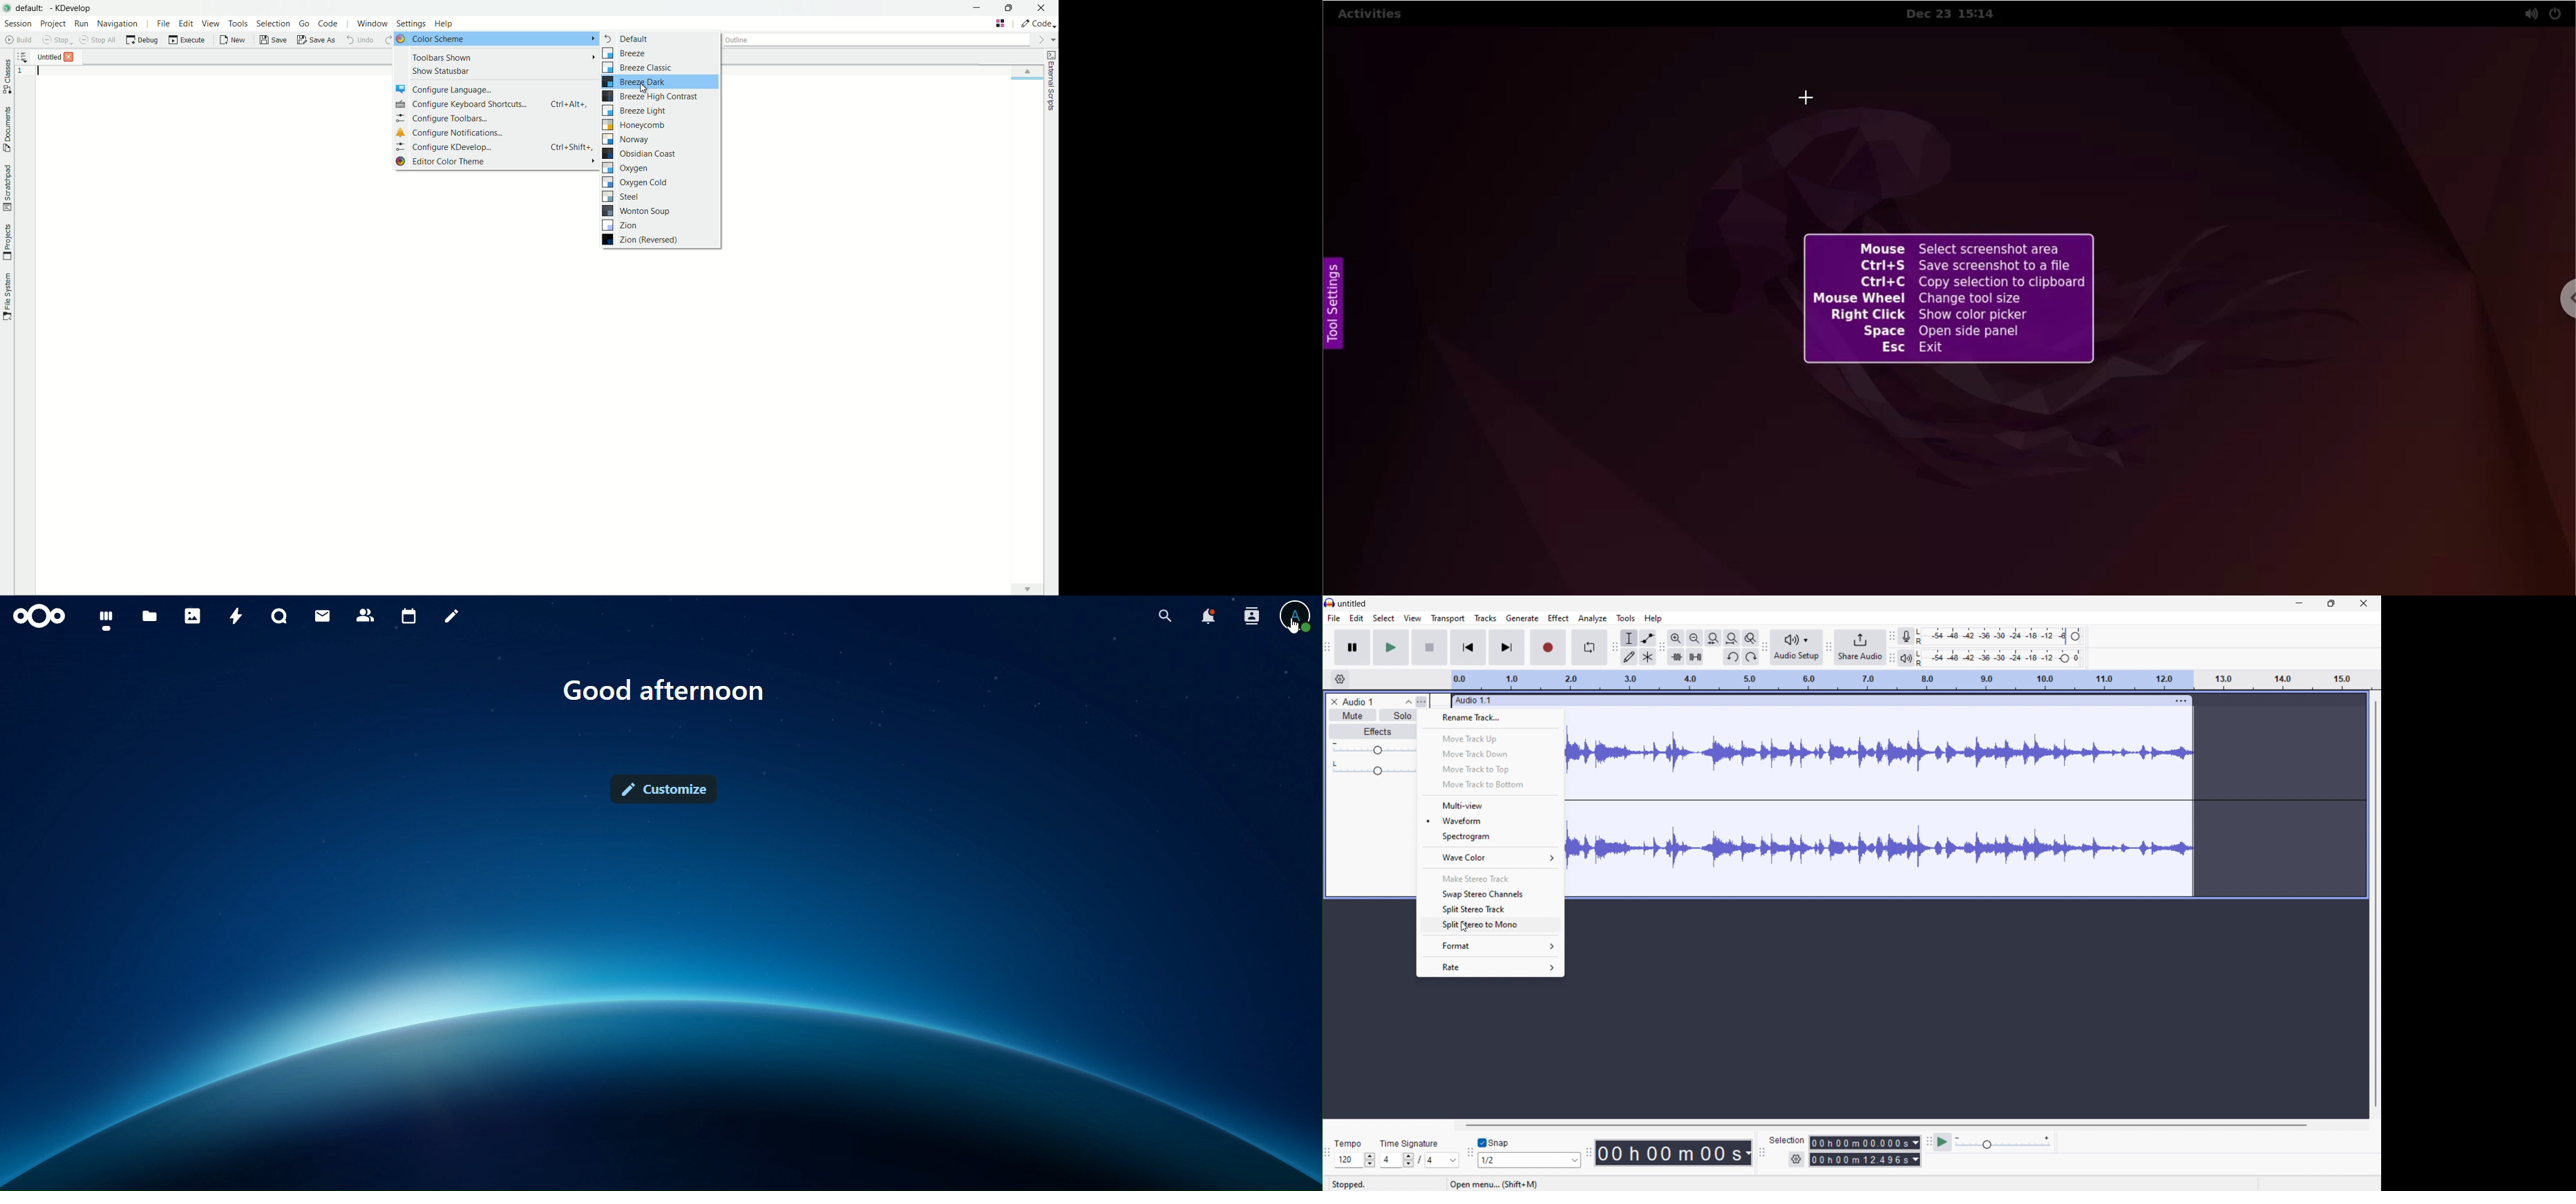 This screenshot has height=1204, width=2576. Describe the element at coordinates (1908, 636) in the screenshot. I see `recording meter` at that location.